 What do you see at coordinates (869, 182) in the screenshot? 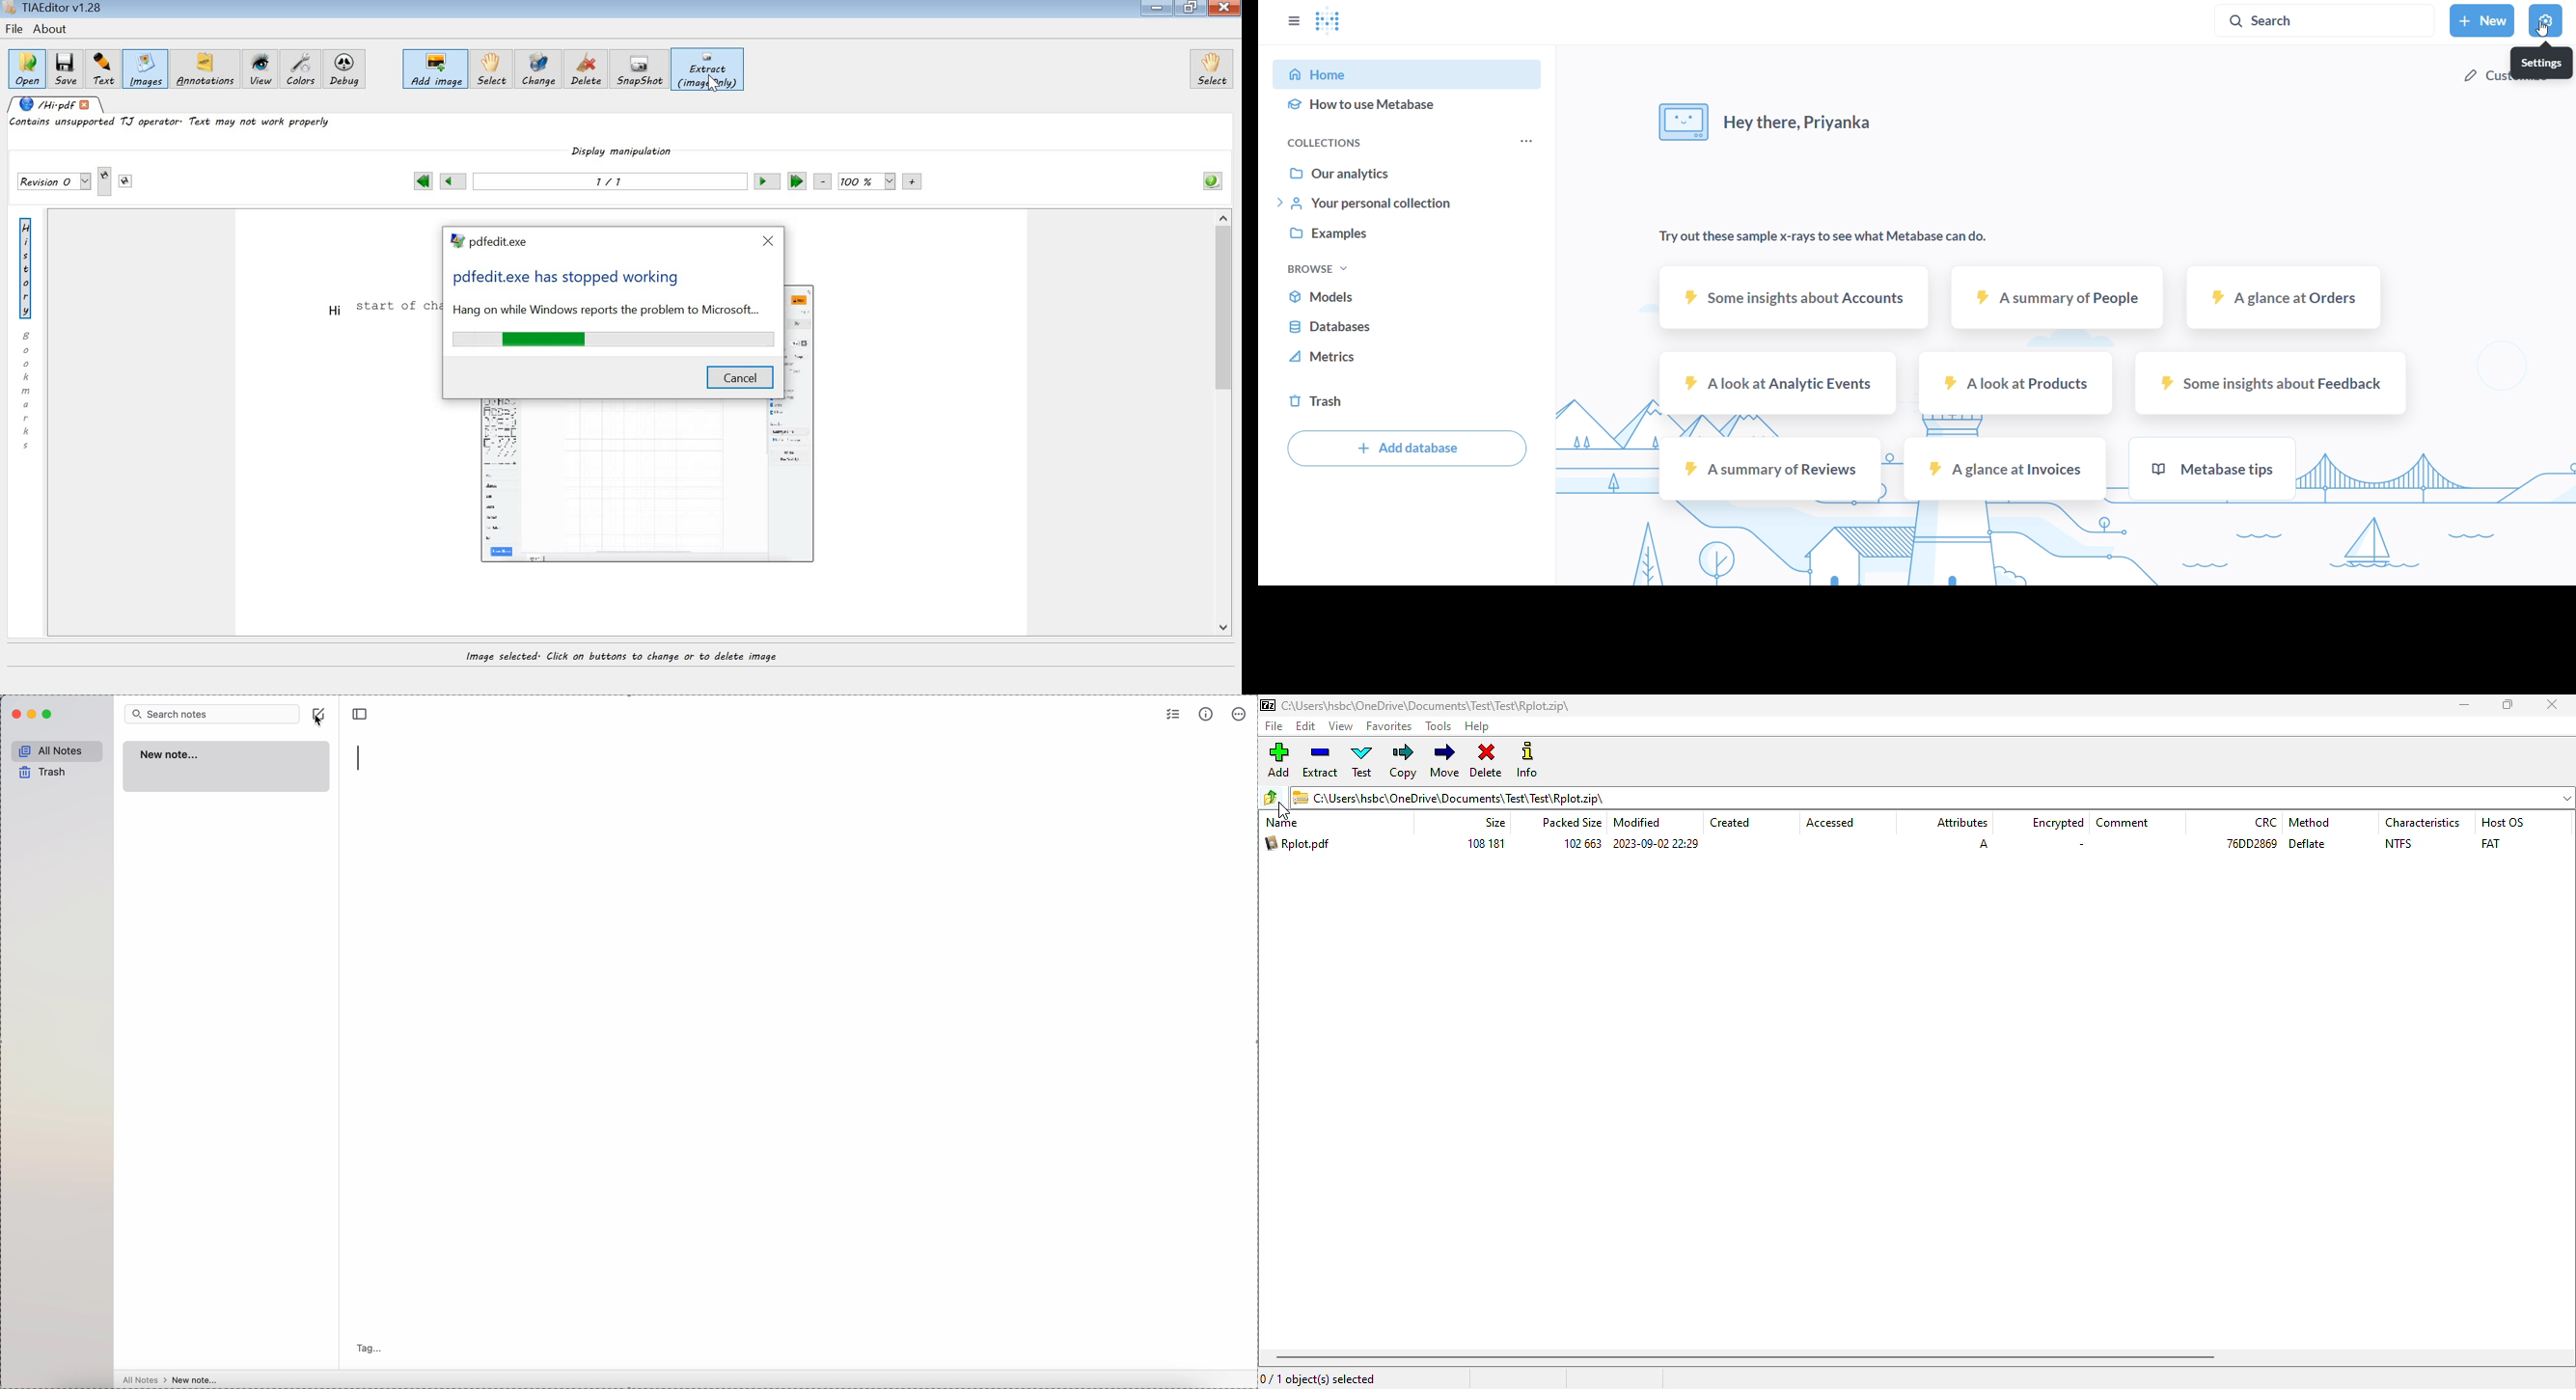
I see `zoom out or zoom in` at bounding box center [869, 182].